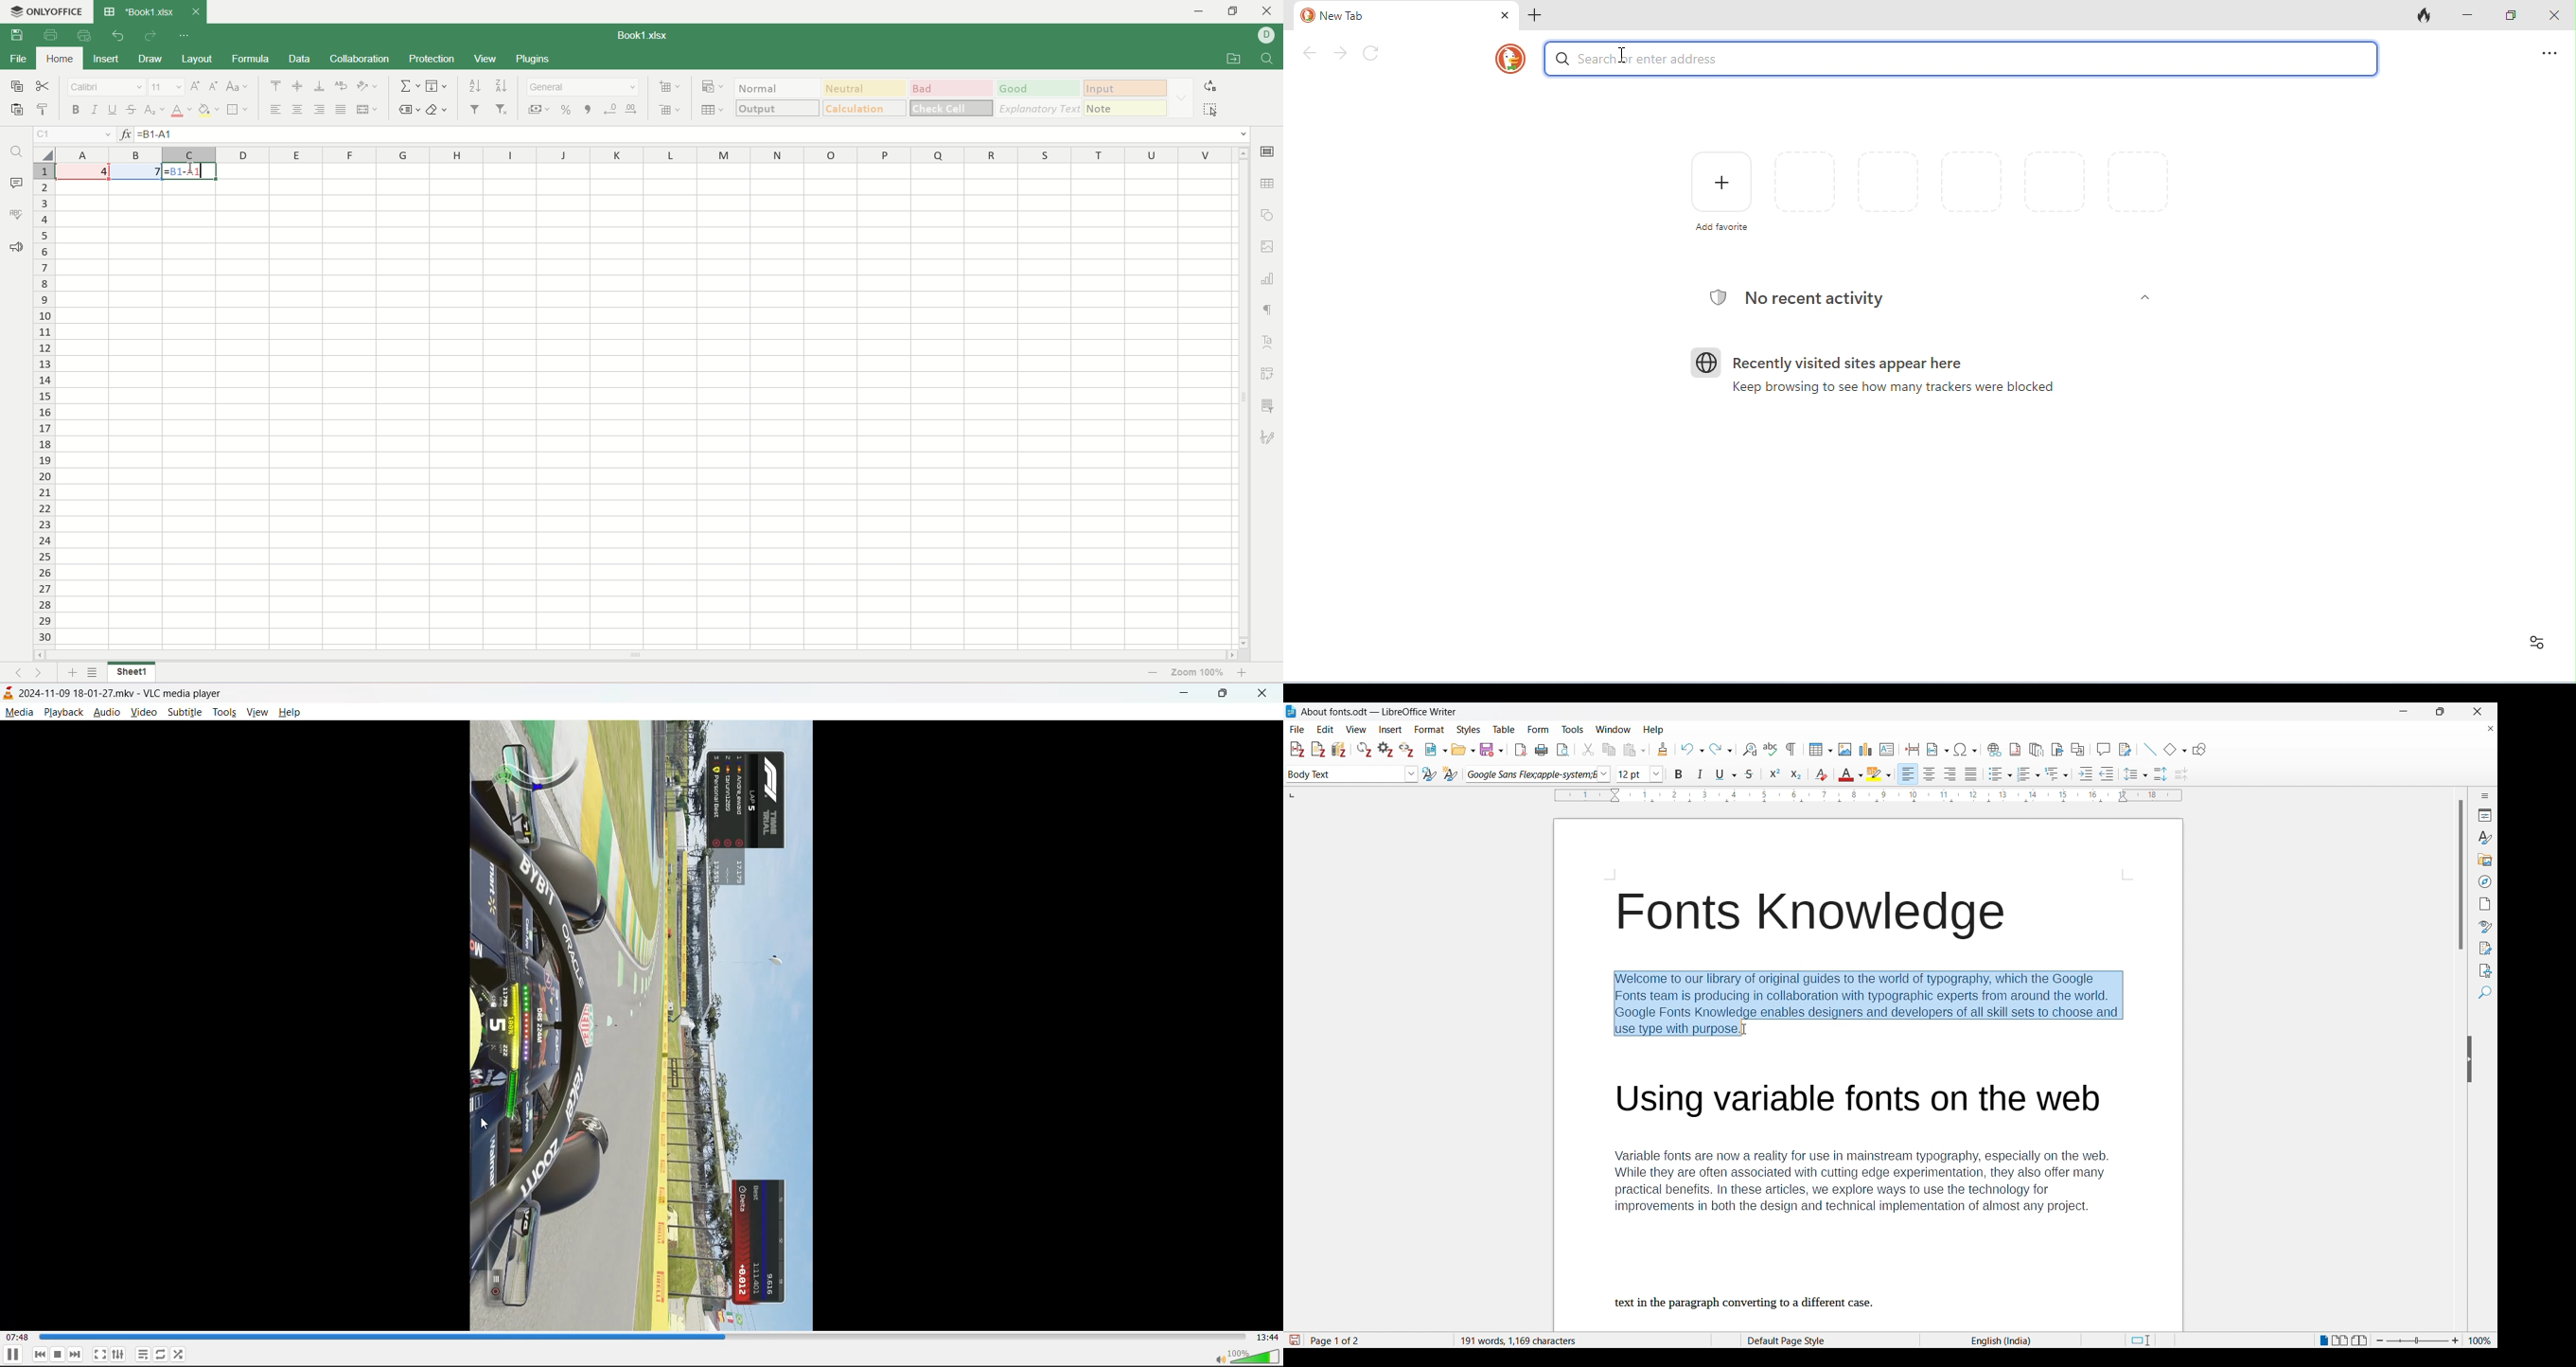 The image size is (2576, 1372). Describe the element at coordinates (1750, 774) in the screenshot. I see `Strike through` at that location.